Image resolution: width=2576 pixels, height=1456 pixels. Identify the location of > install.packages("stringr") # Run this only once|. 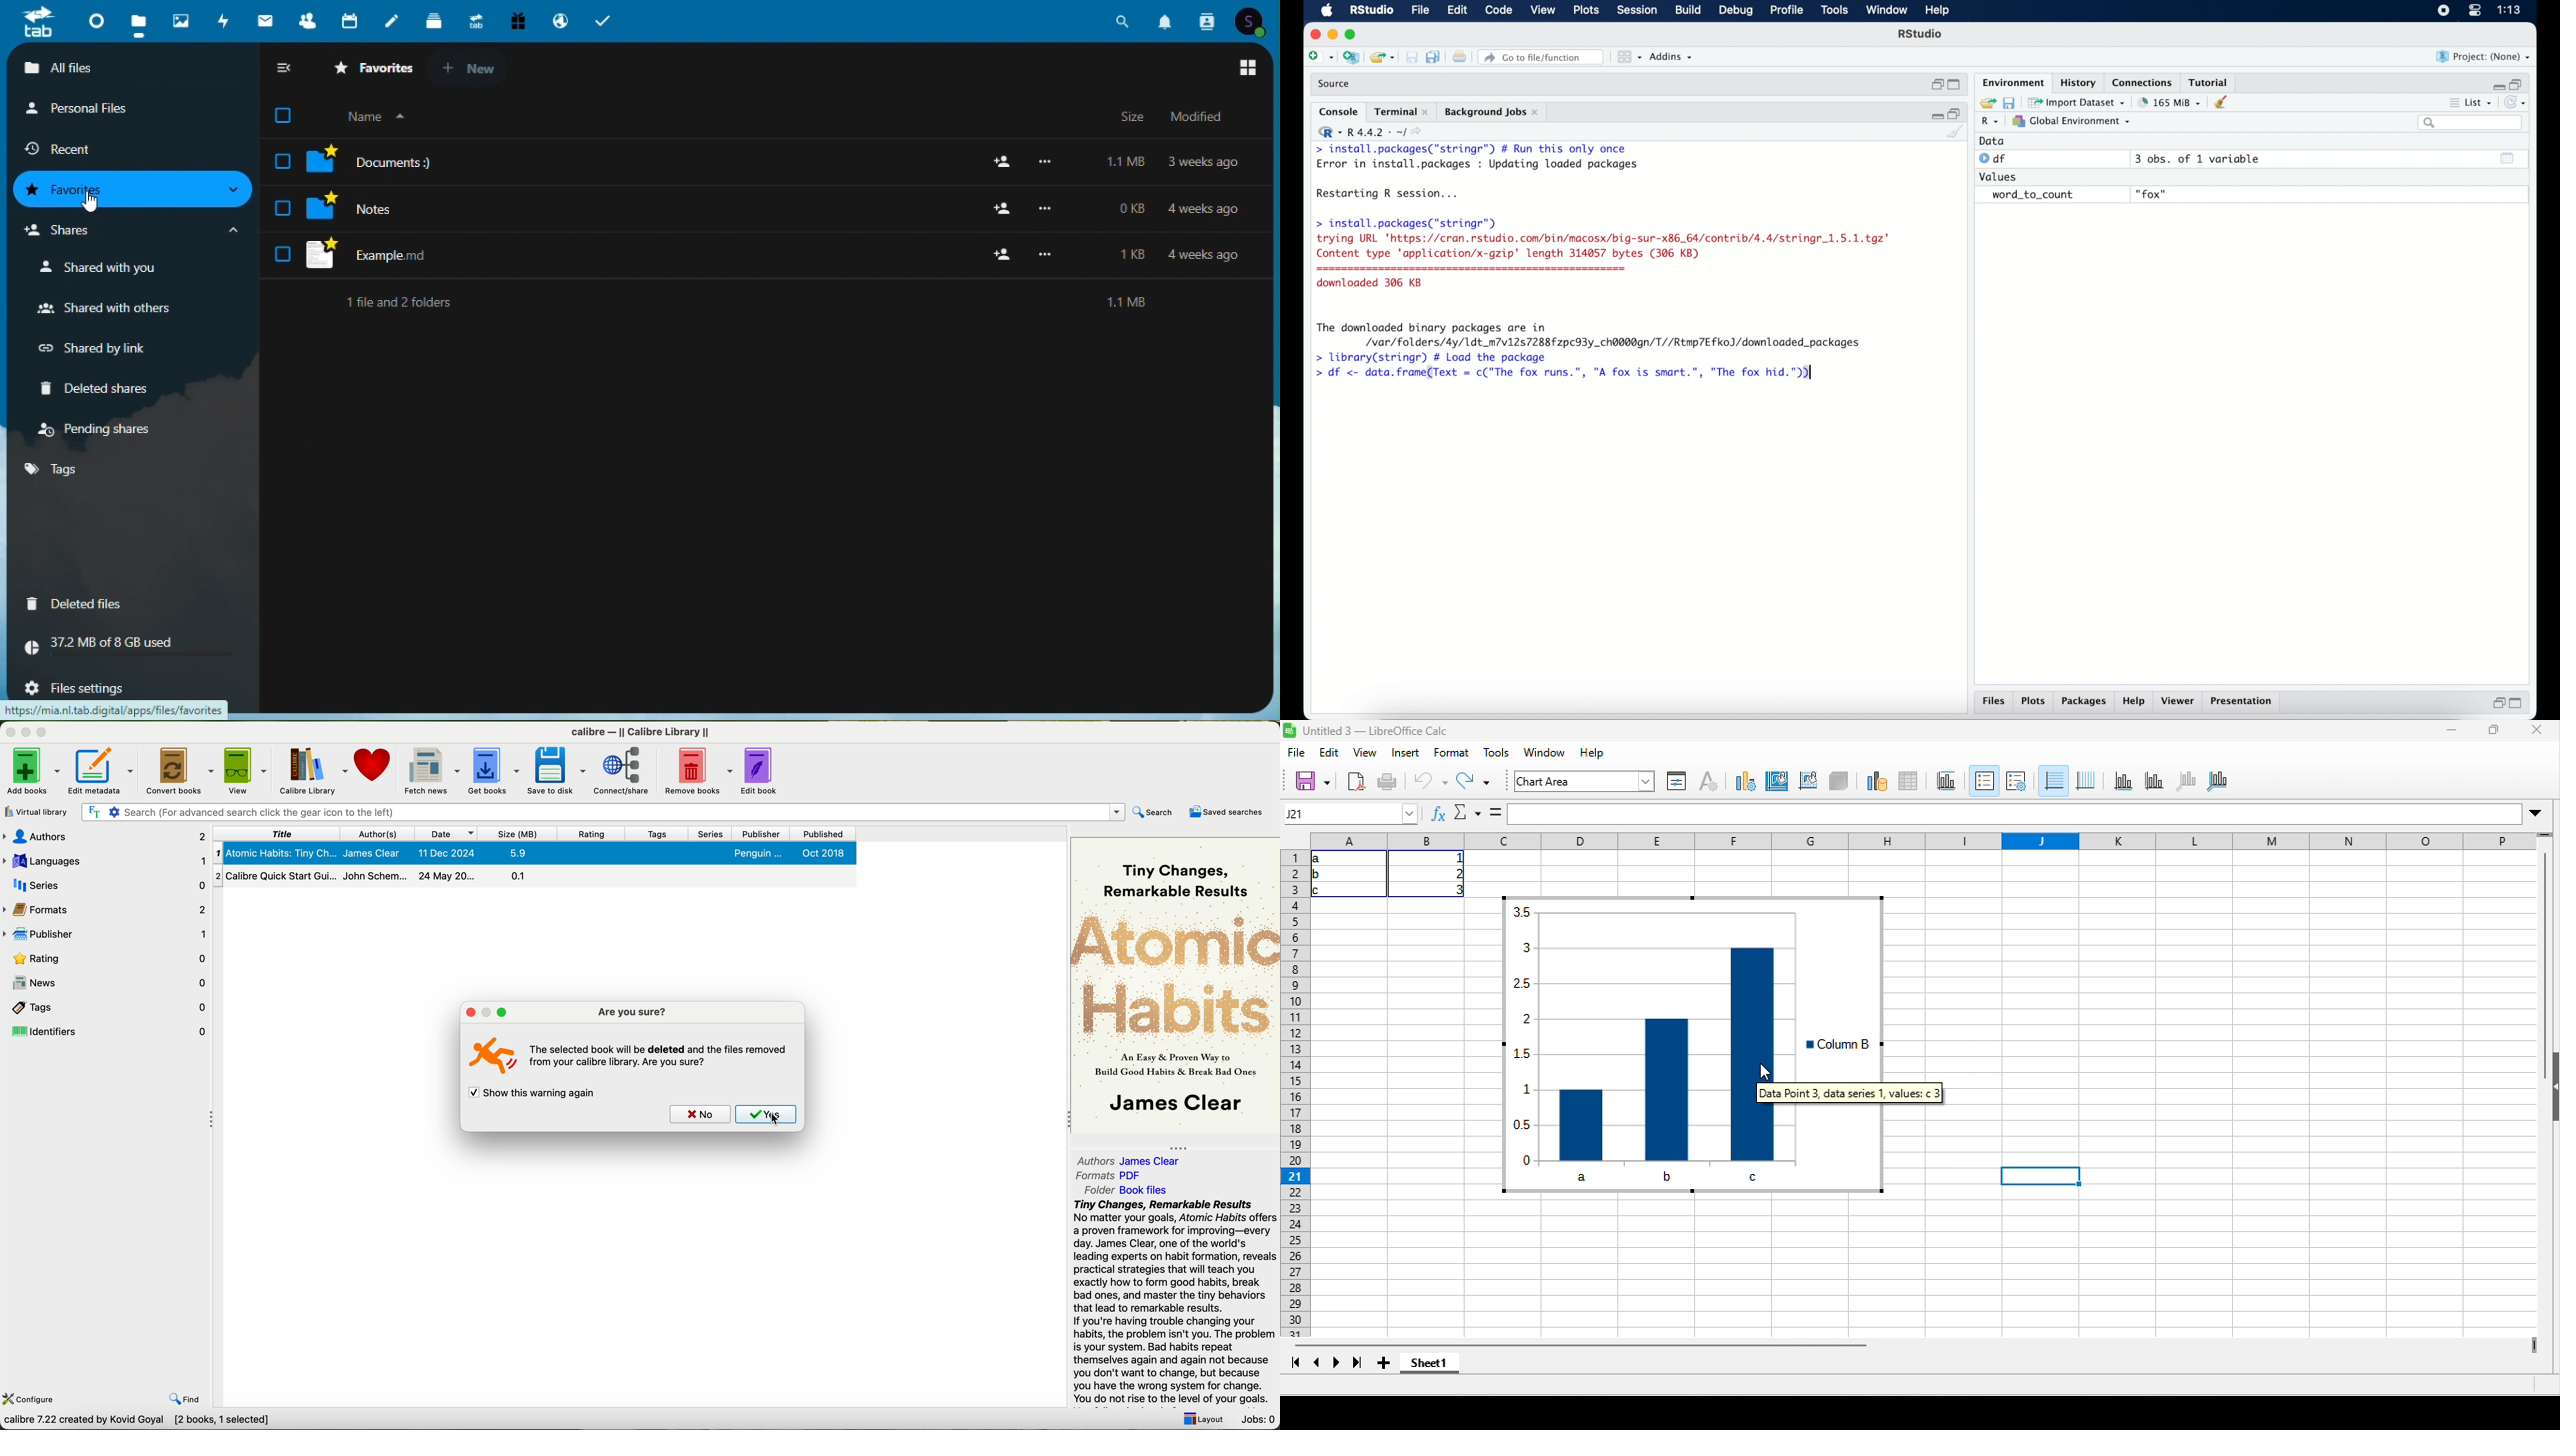
(1475, 149).